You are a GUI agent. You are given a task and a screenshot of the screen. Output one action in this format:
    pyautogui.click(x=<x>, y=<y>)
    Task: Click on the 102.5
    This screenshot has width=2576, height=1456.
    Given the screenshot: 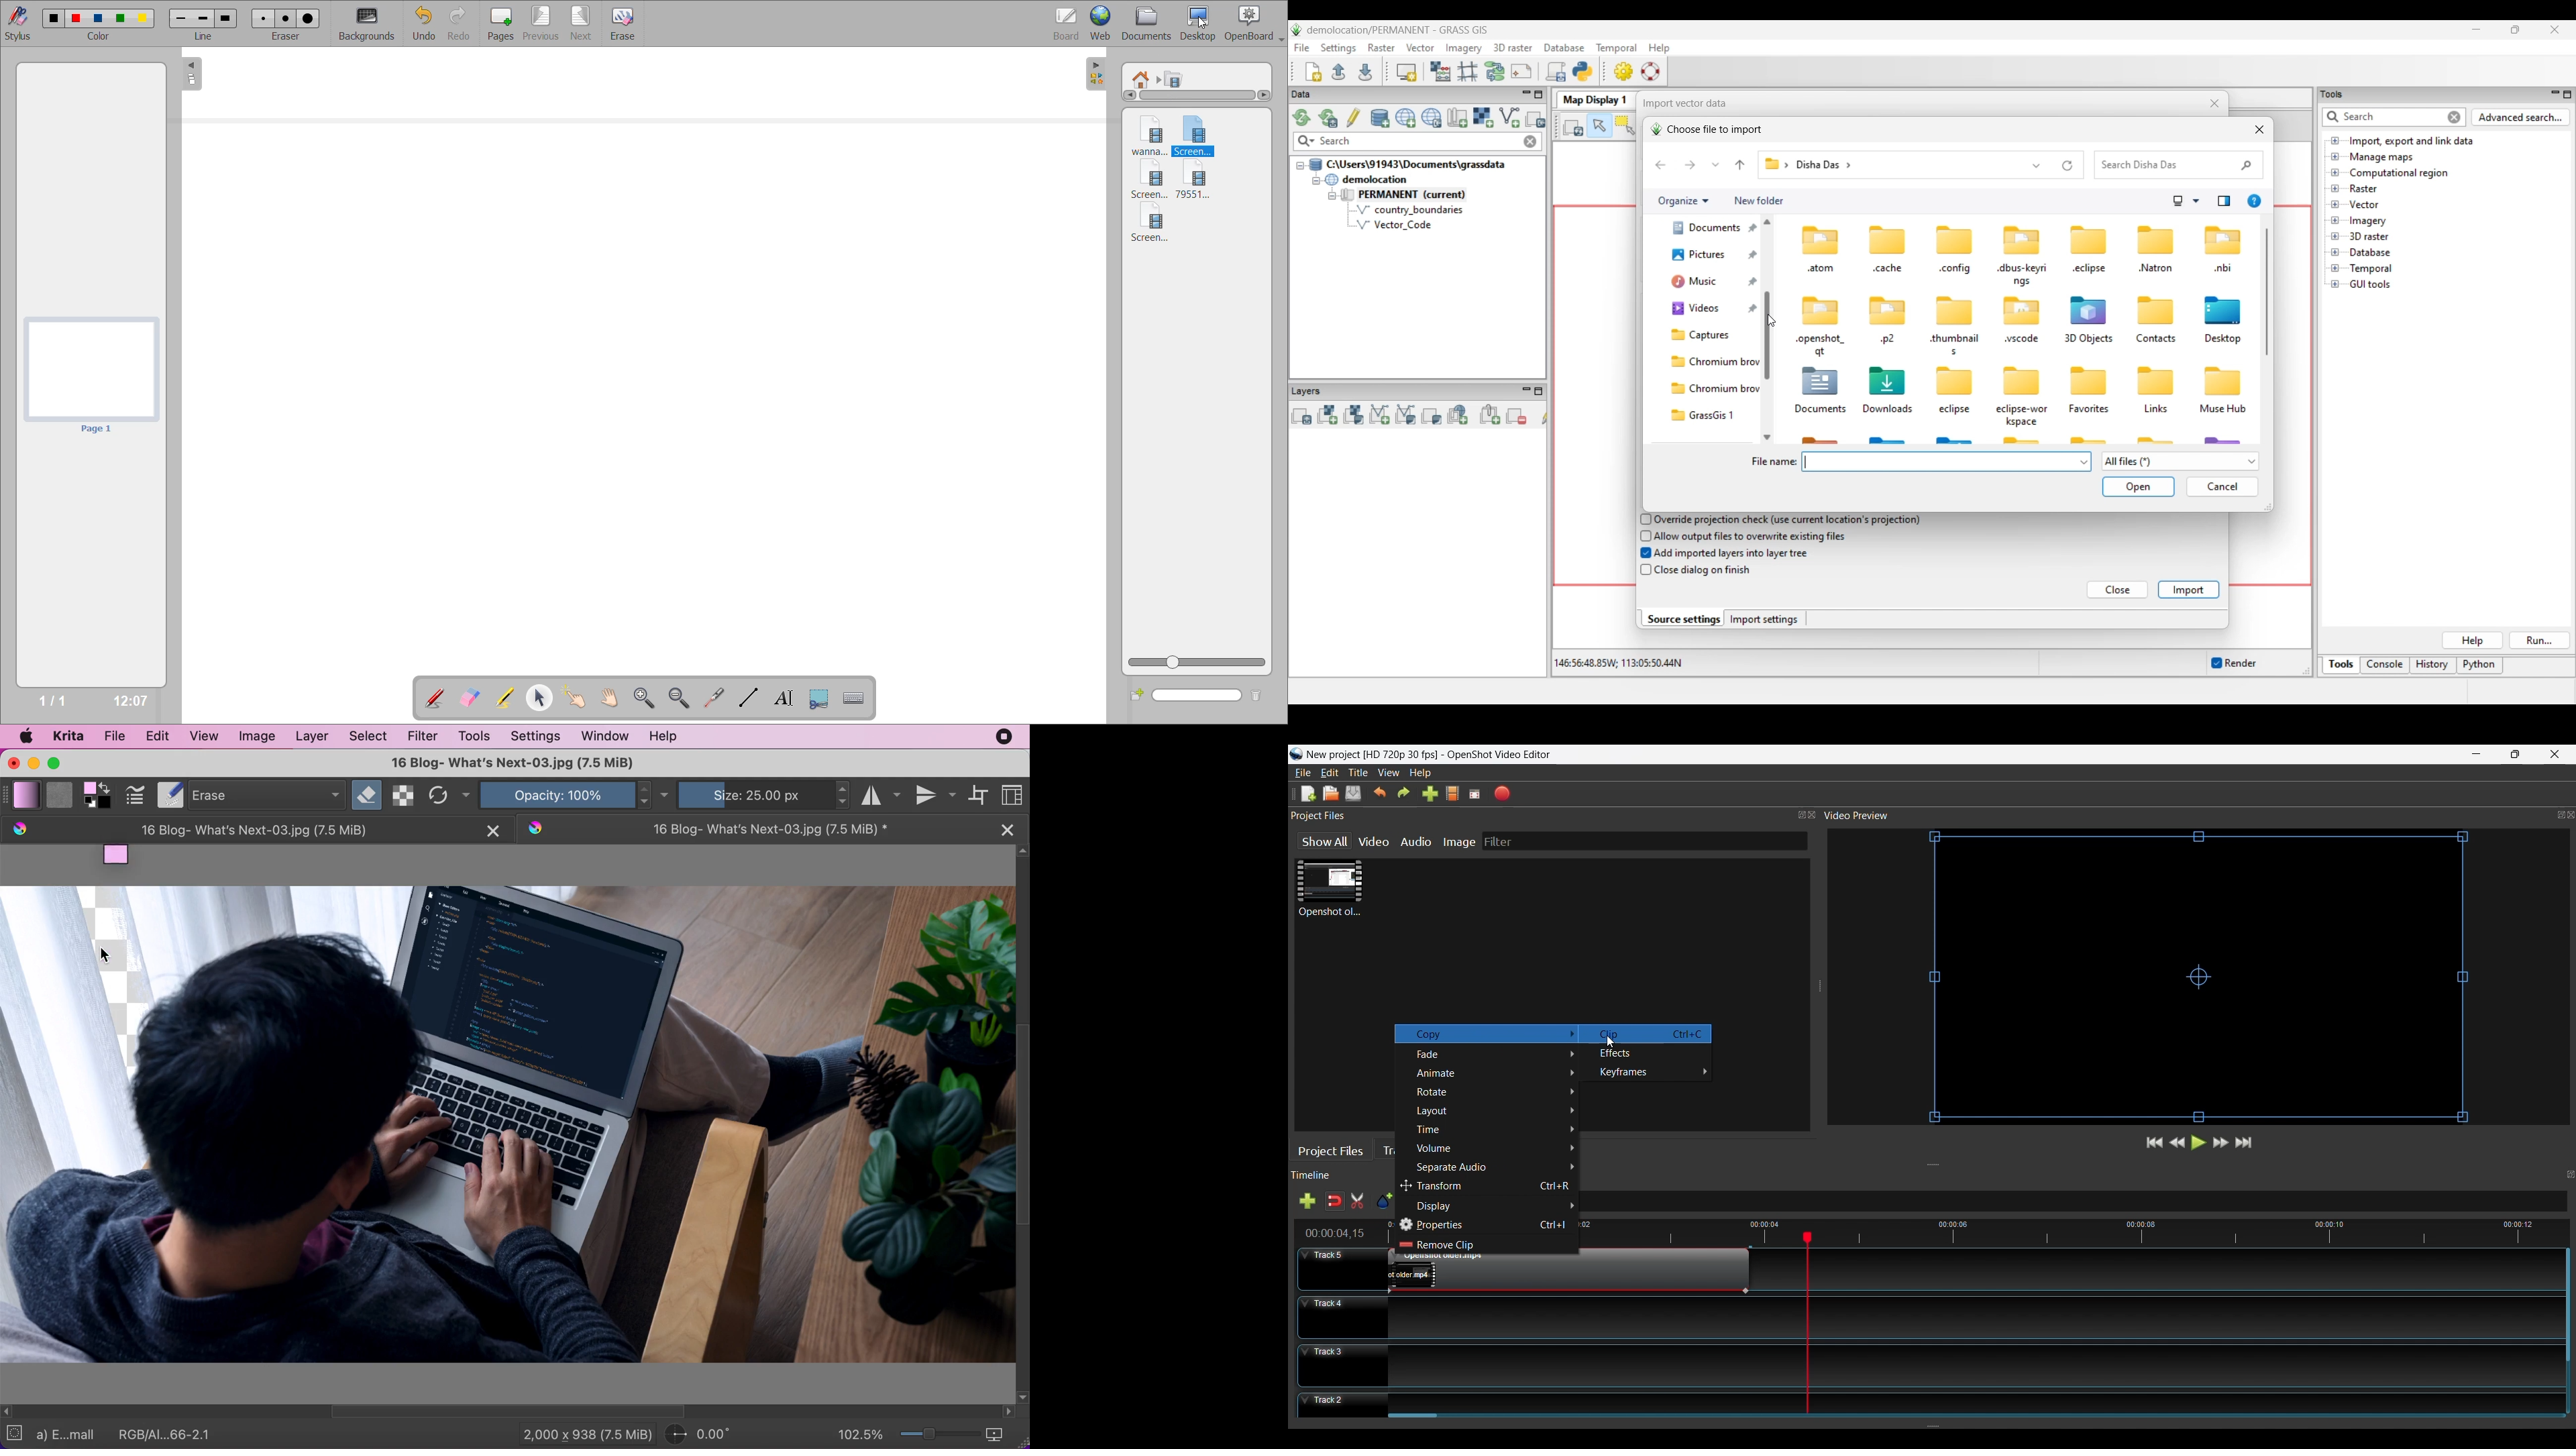 What is the action you would take?
    pyautogui.click(x=860, y=1436)
    